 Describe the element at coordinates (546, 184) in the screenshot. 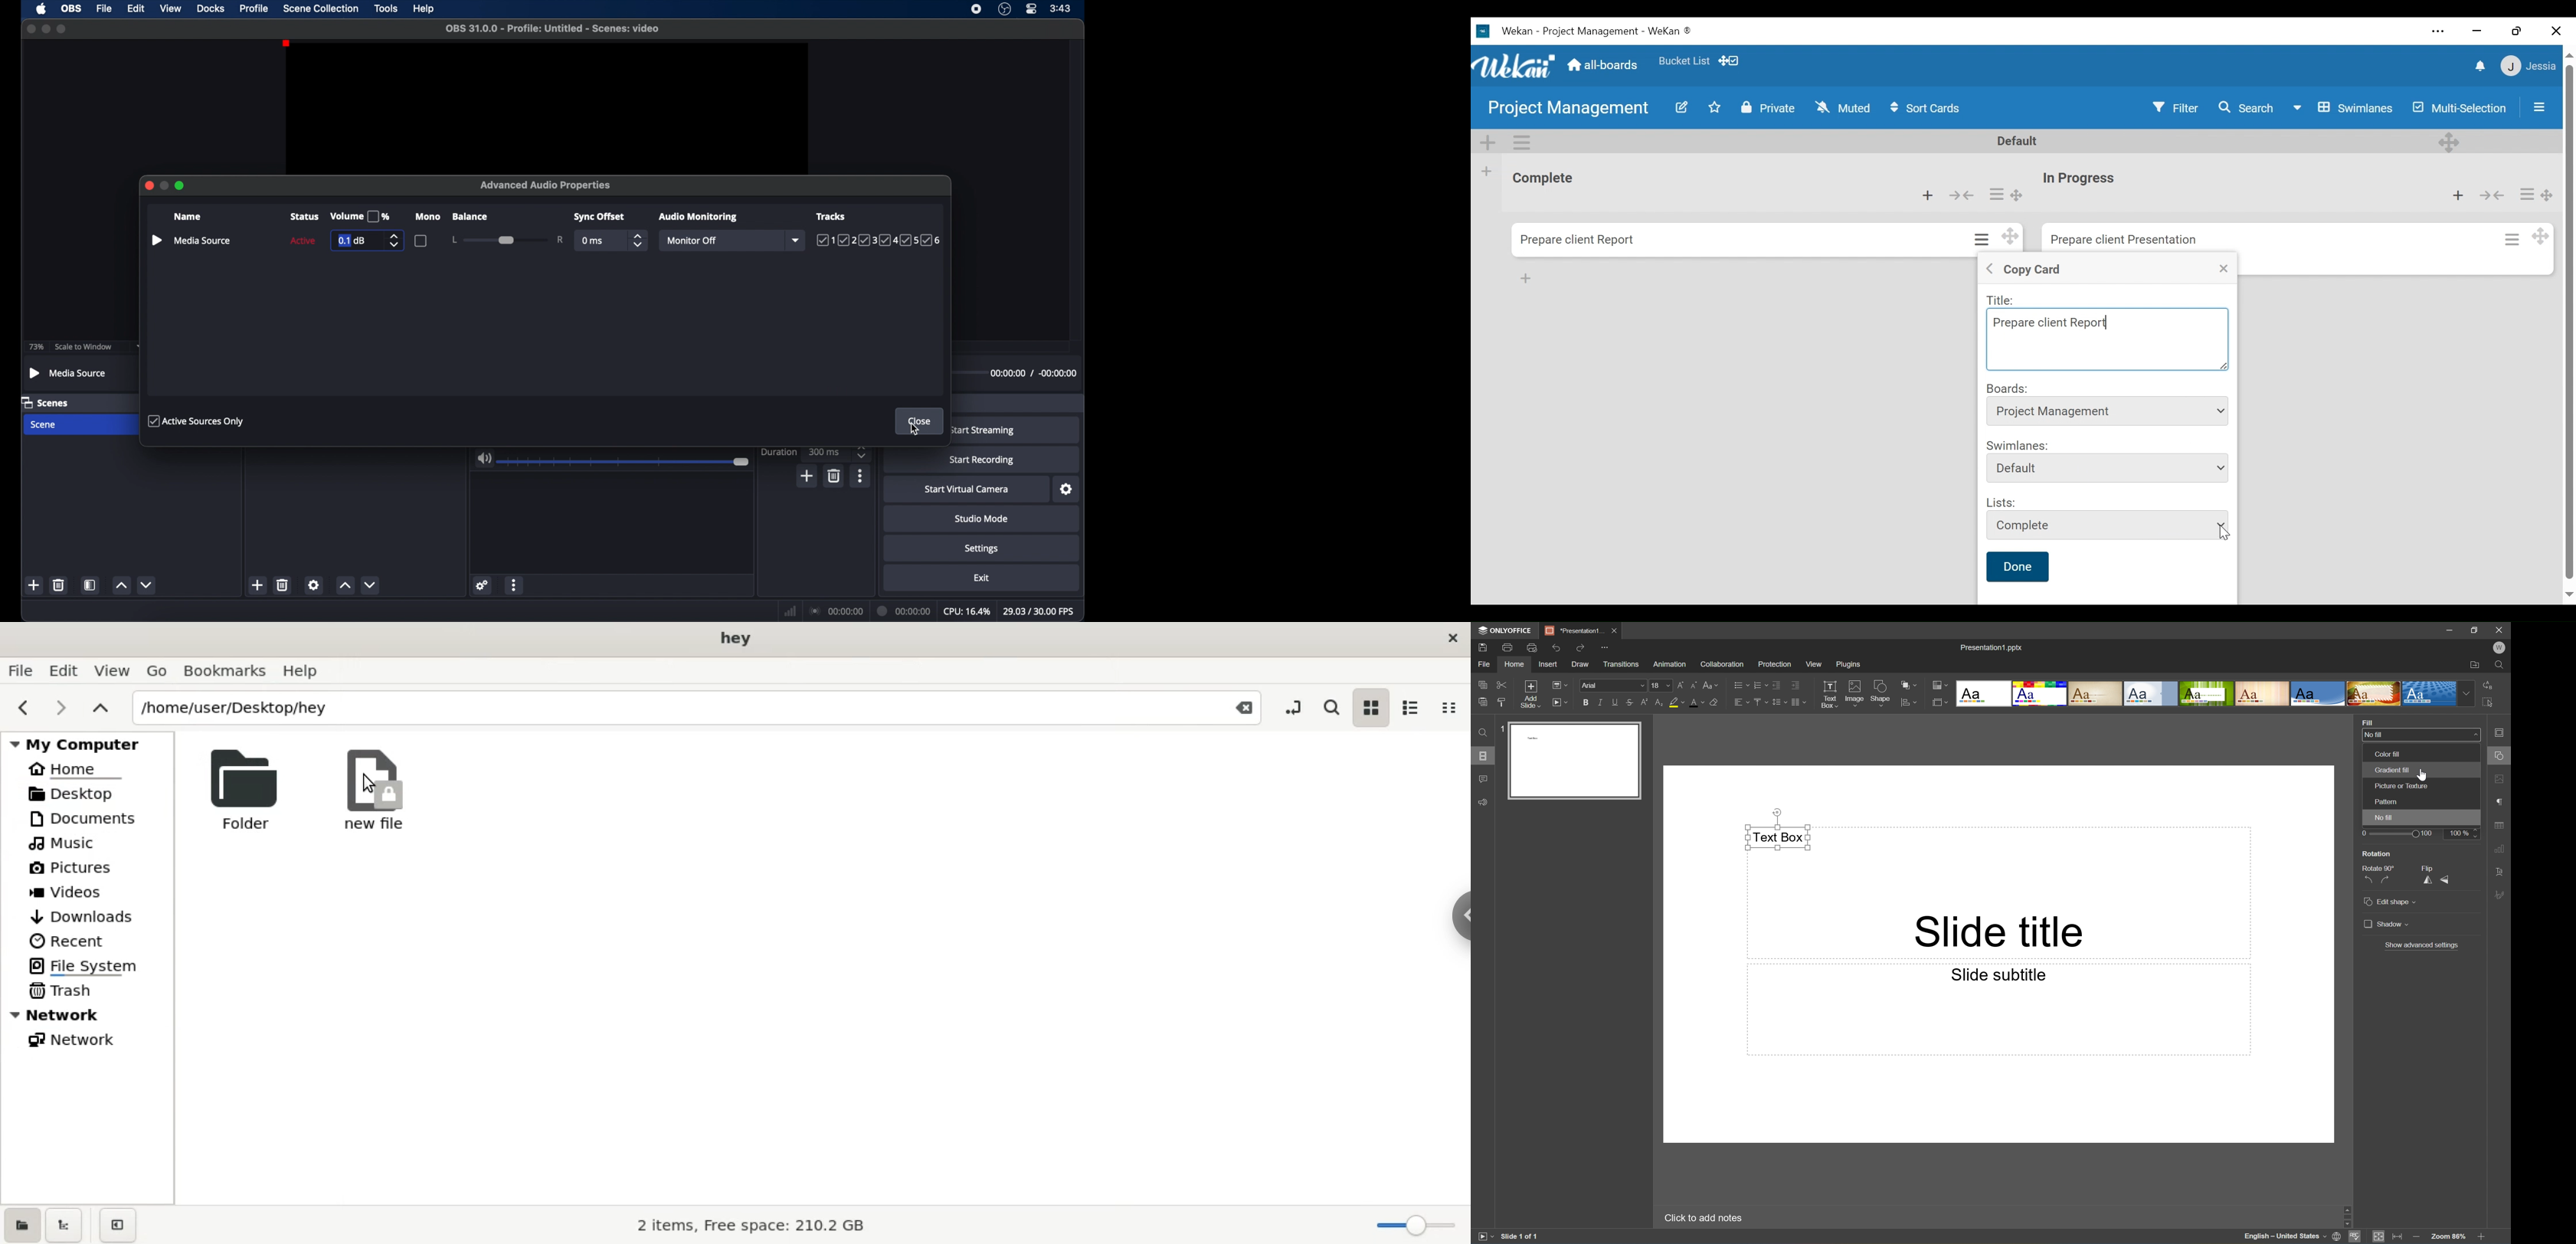

I see `advanced audio properties` at that location.